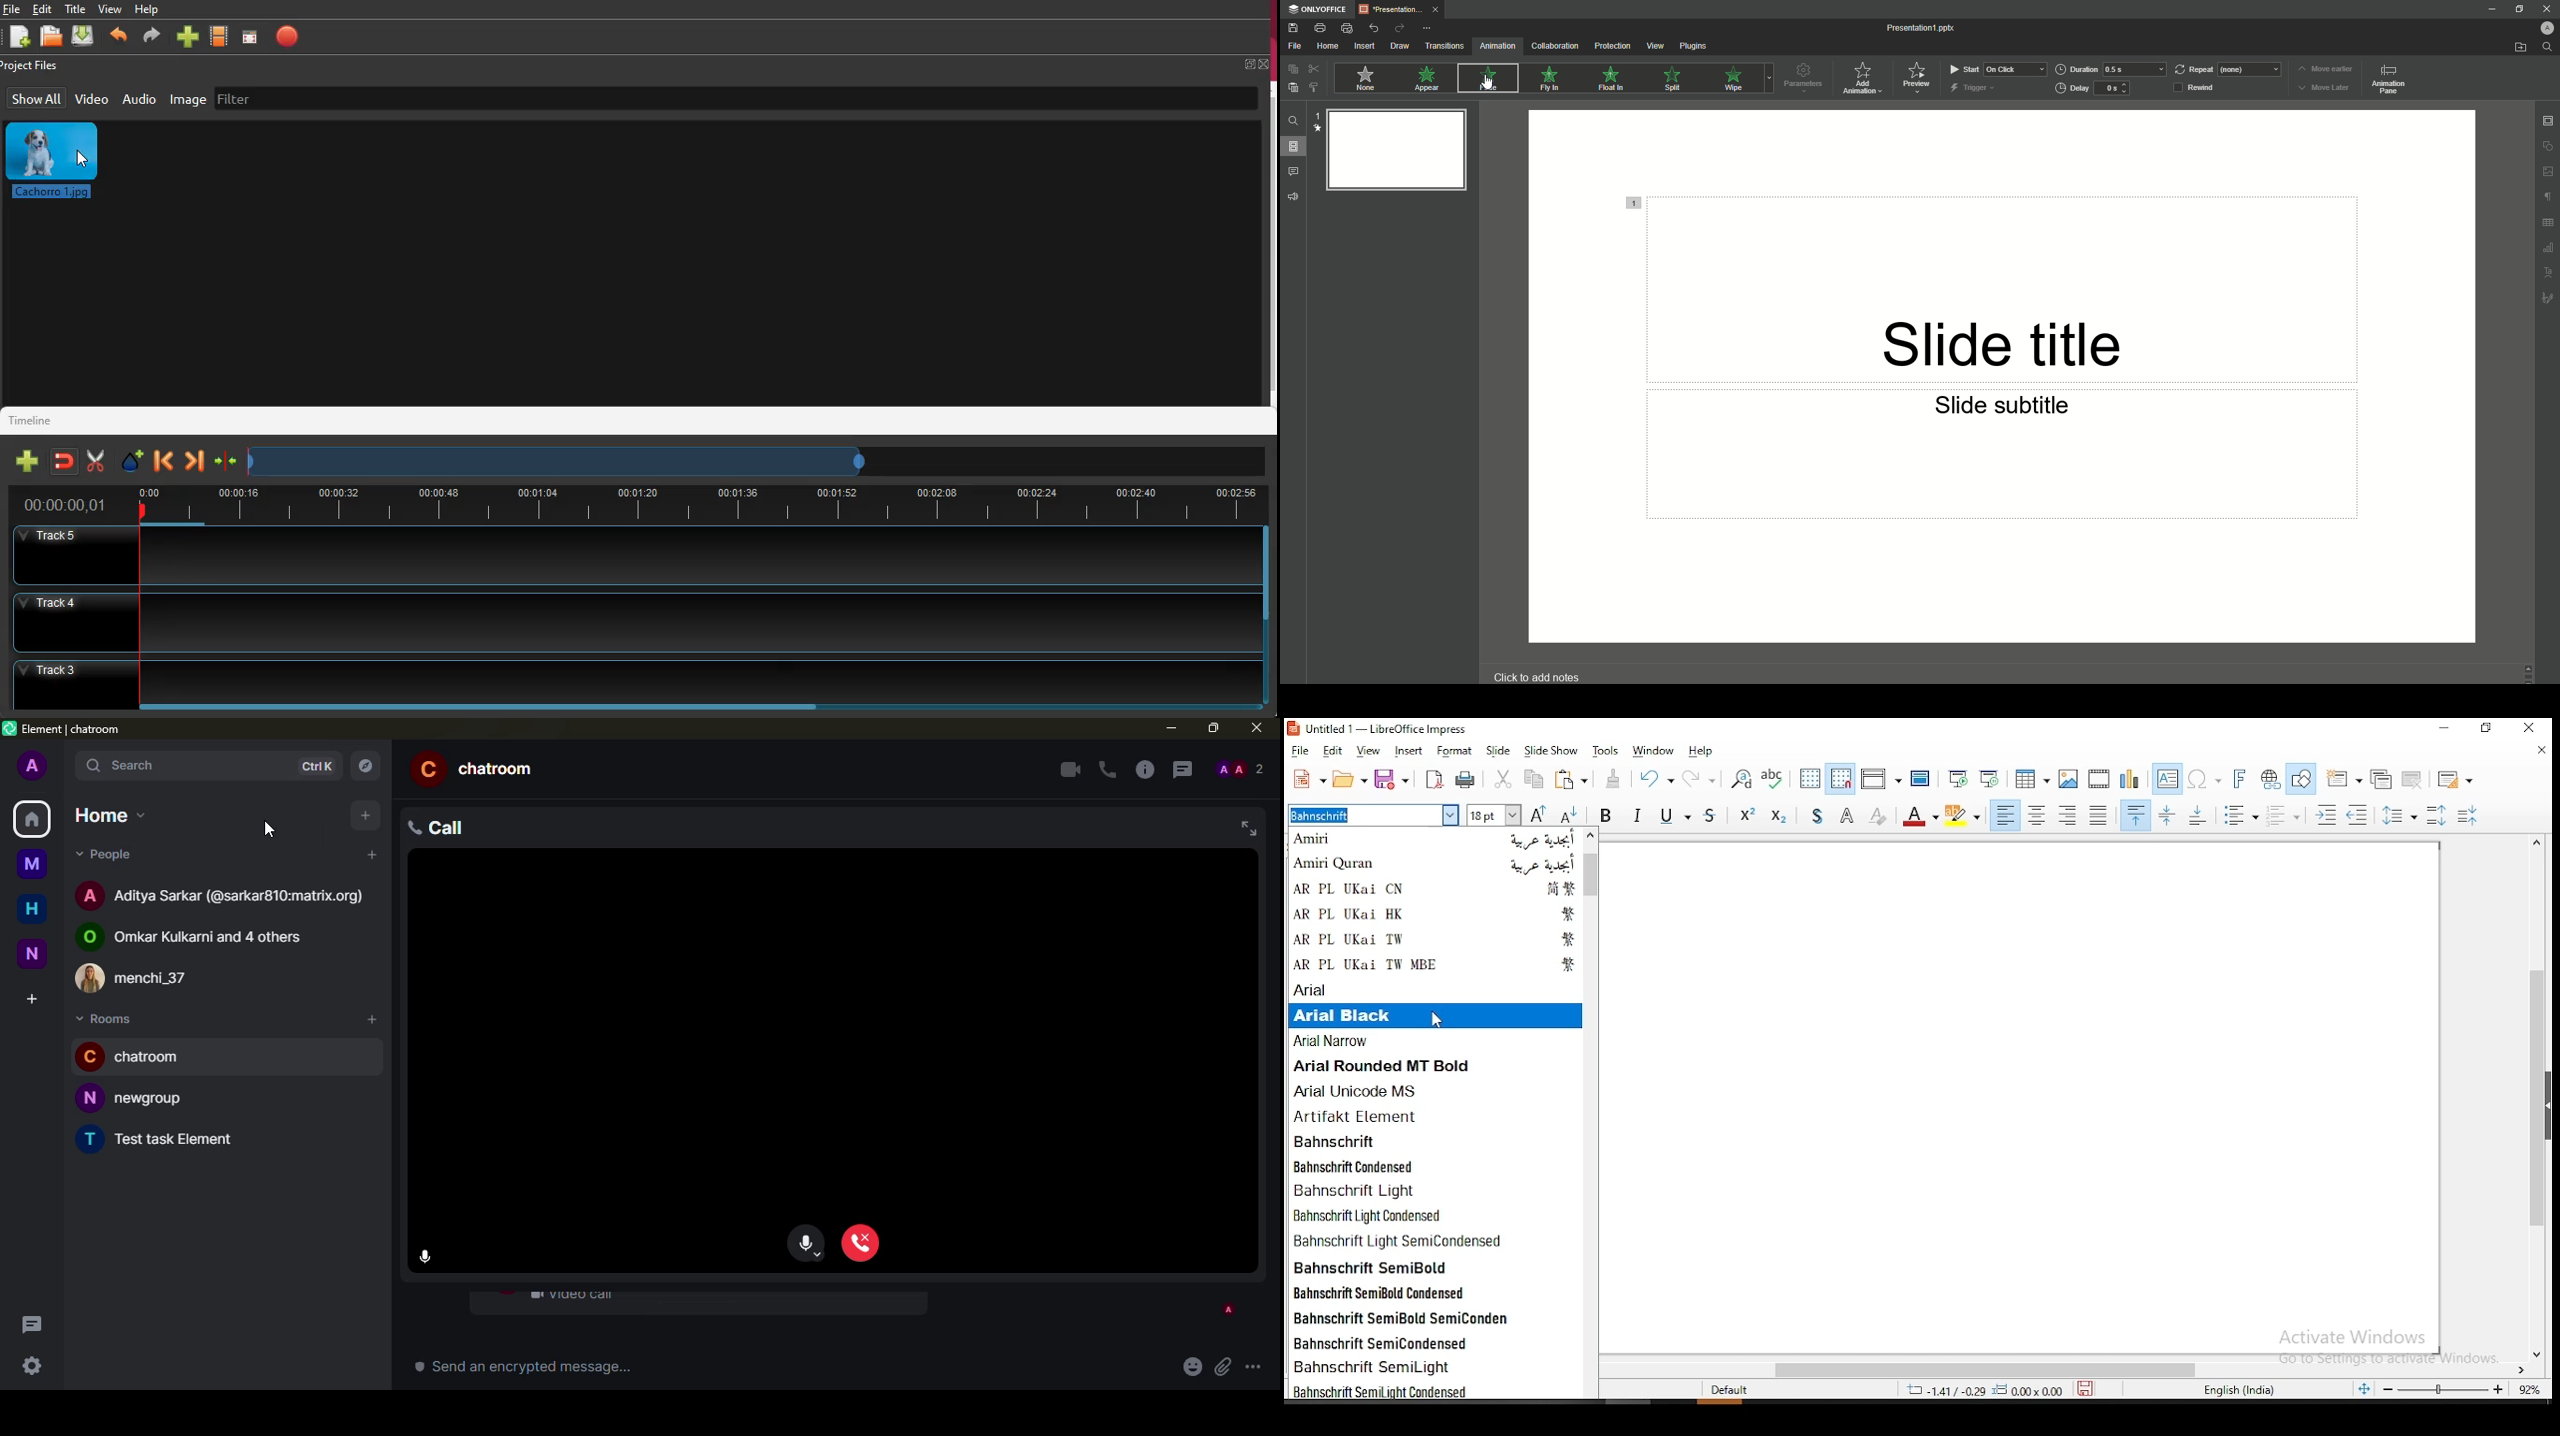  What do you see at coordinates (1241, 769) in the screenshot?
I see `people` at bounding box center [1241, 769].